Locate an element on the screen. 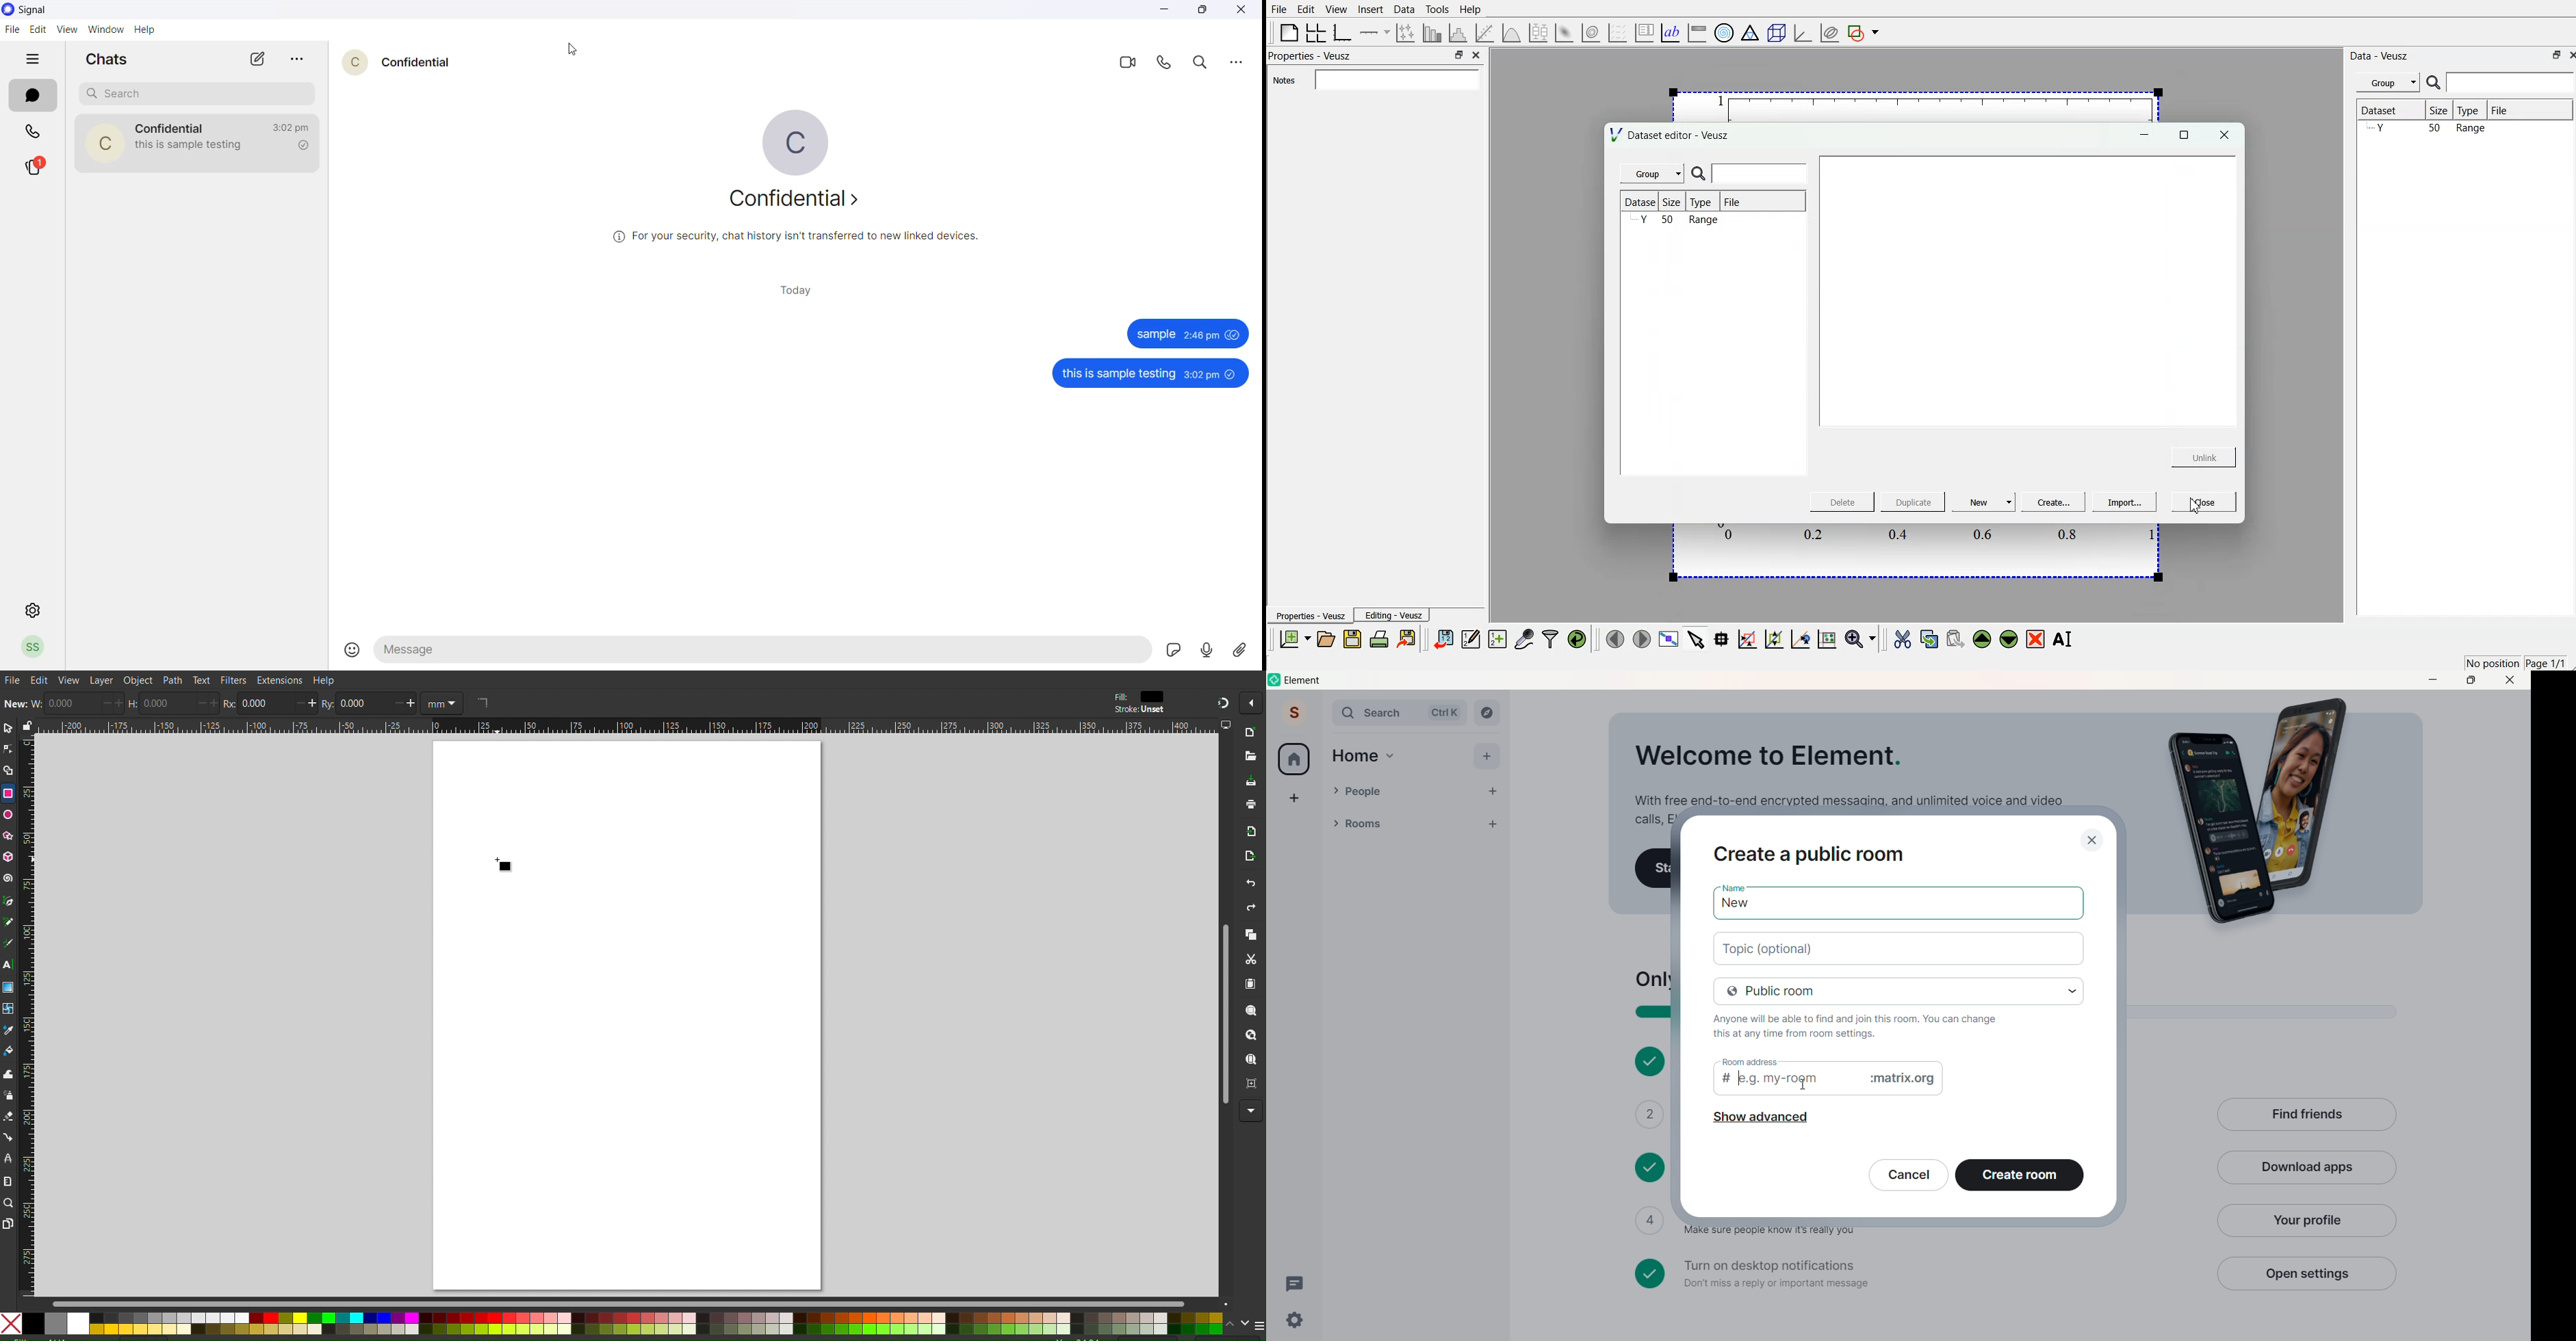 Image resolution: width=2576 pixels, height=1344 pixels. Fill Color is located at coordinates (9, 1053).